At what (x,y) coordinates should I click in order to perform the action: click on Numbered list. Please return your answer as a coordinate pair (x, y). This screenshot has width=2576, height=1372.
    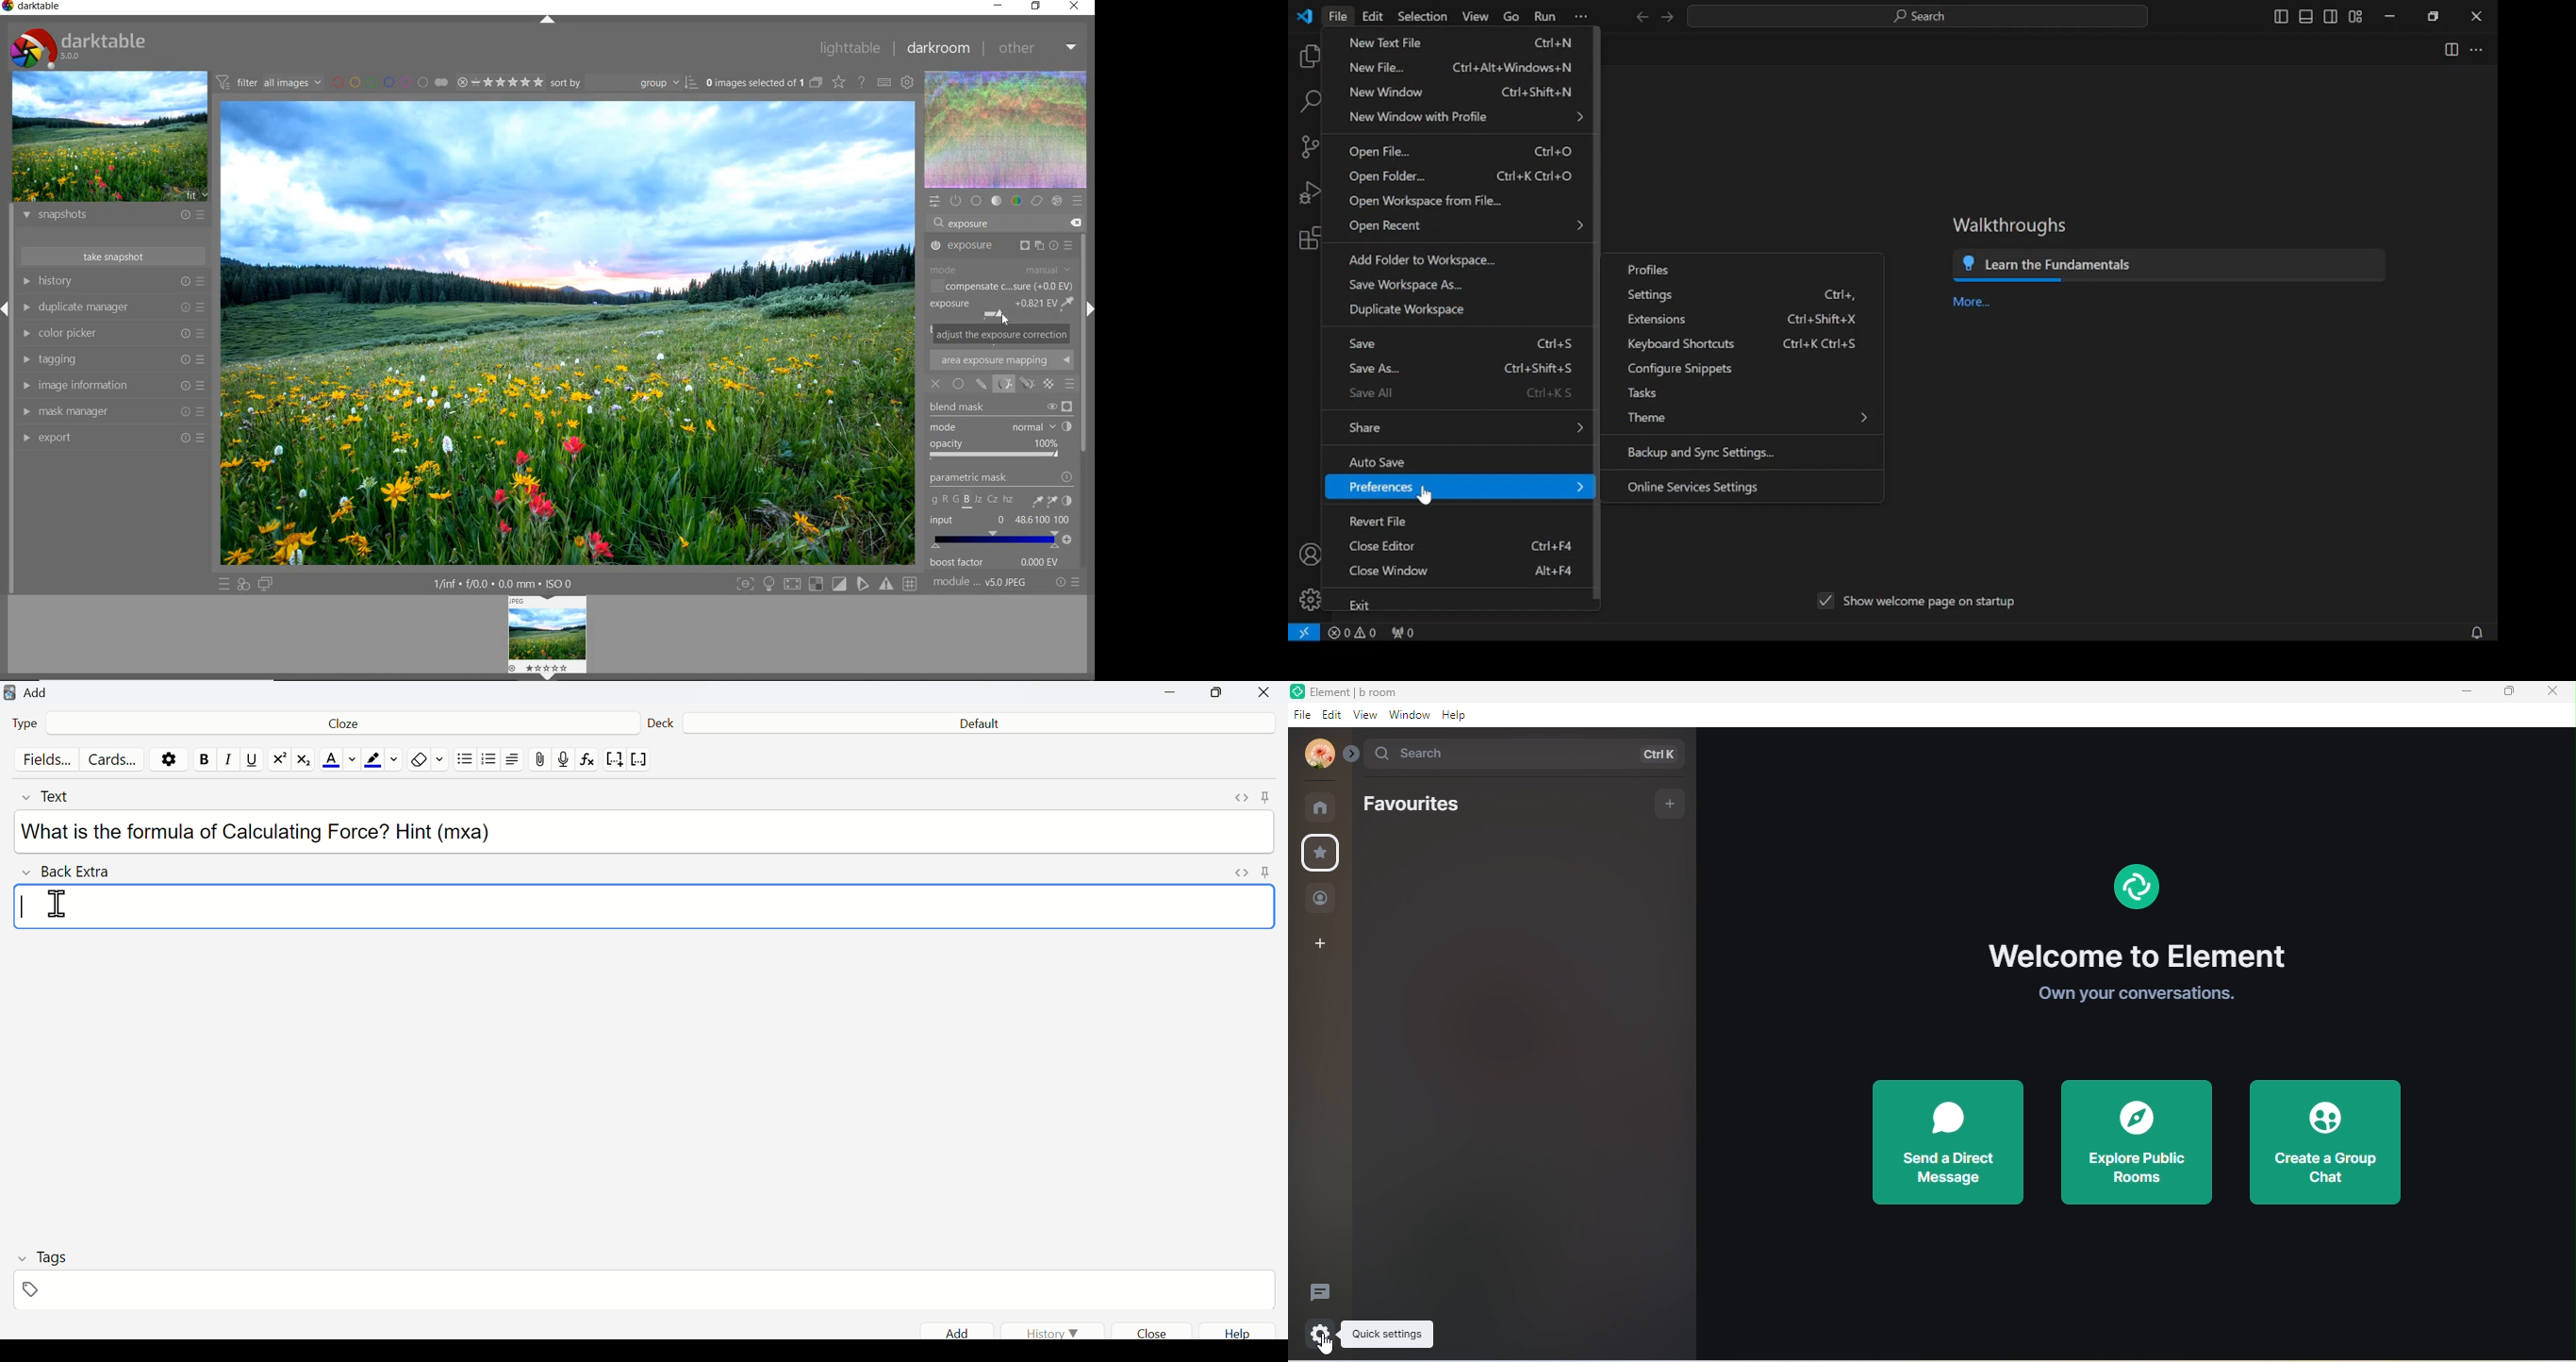
    Looking at the image, I should click on (490, 762).